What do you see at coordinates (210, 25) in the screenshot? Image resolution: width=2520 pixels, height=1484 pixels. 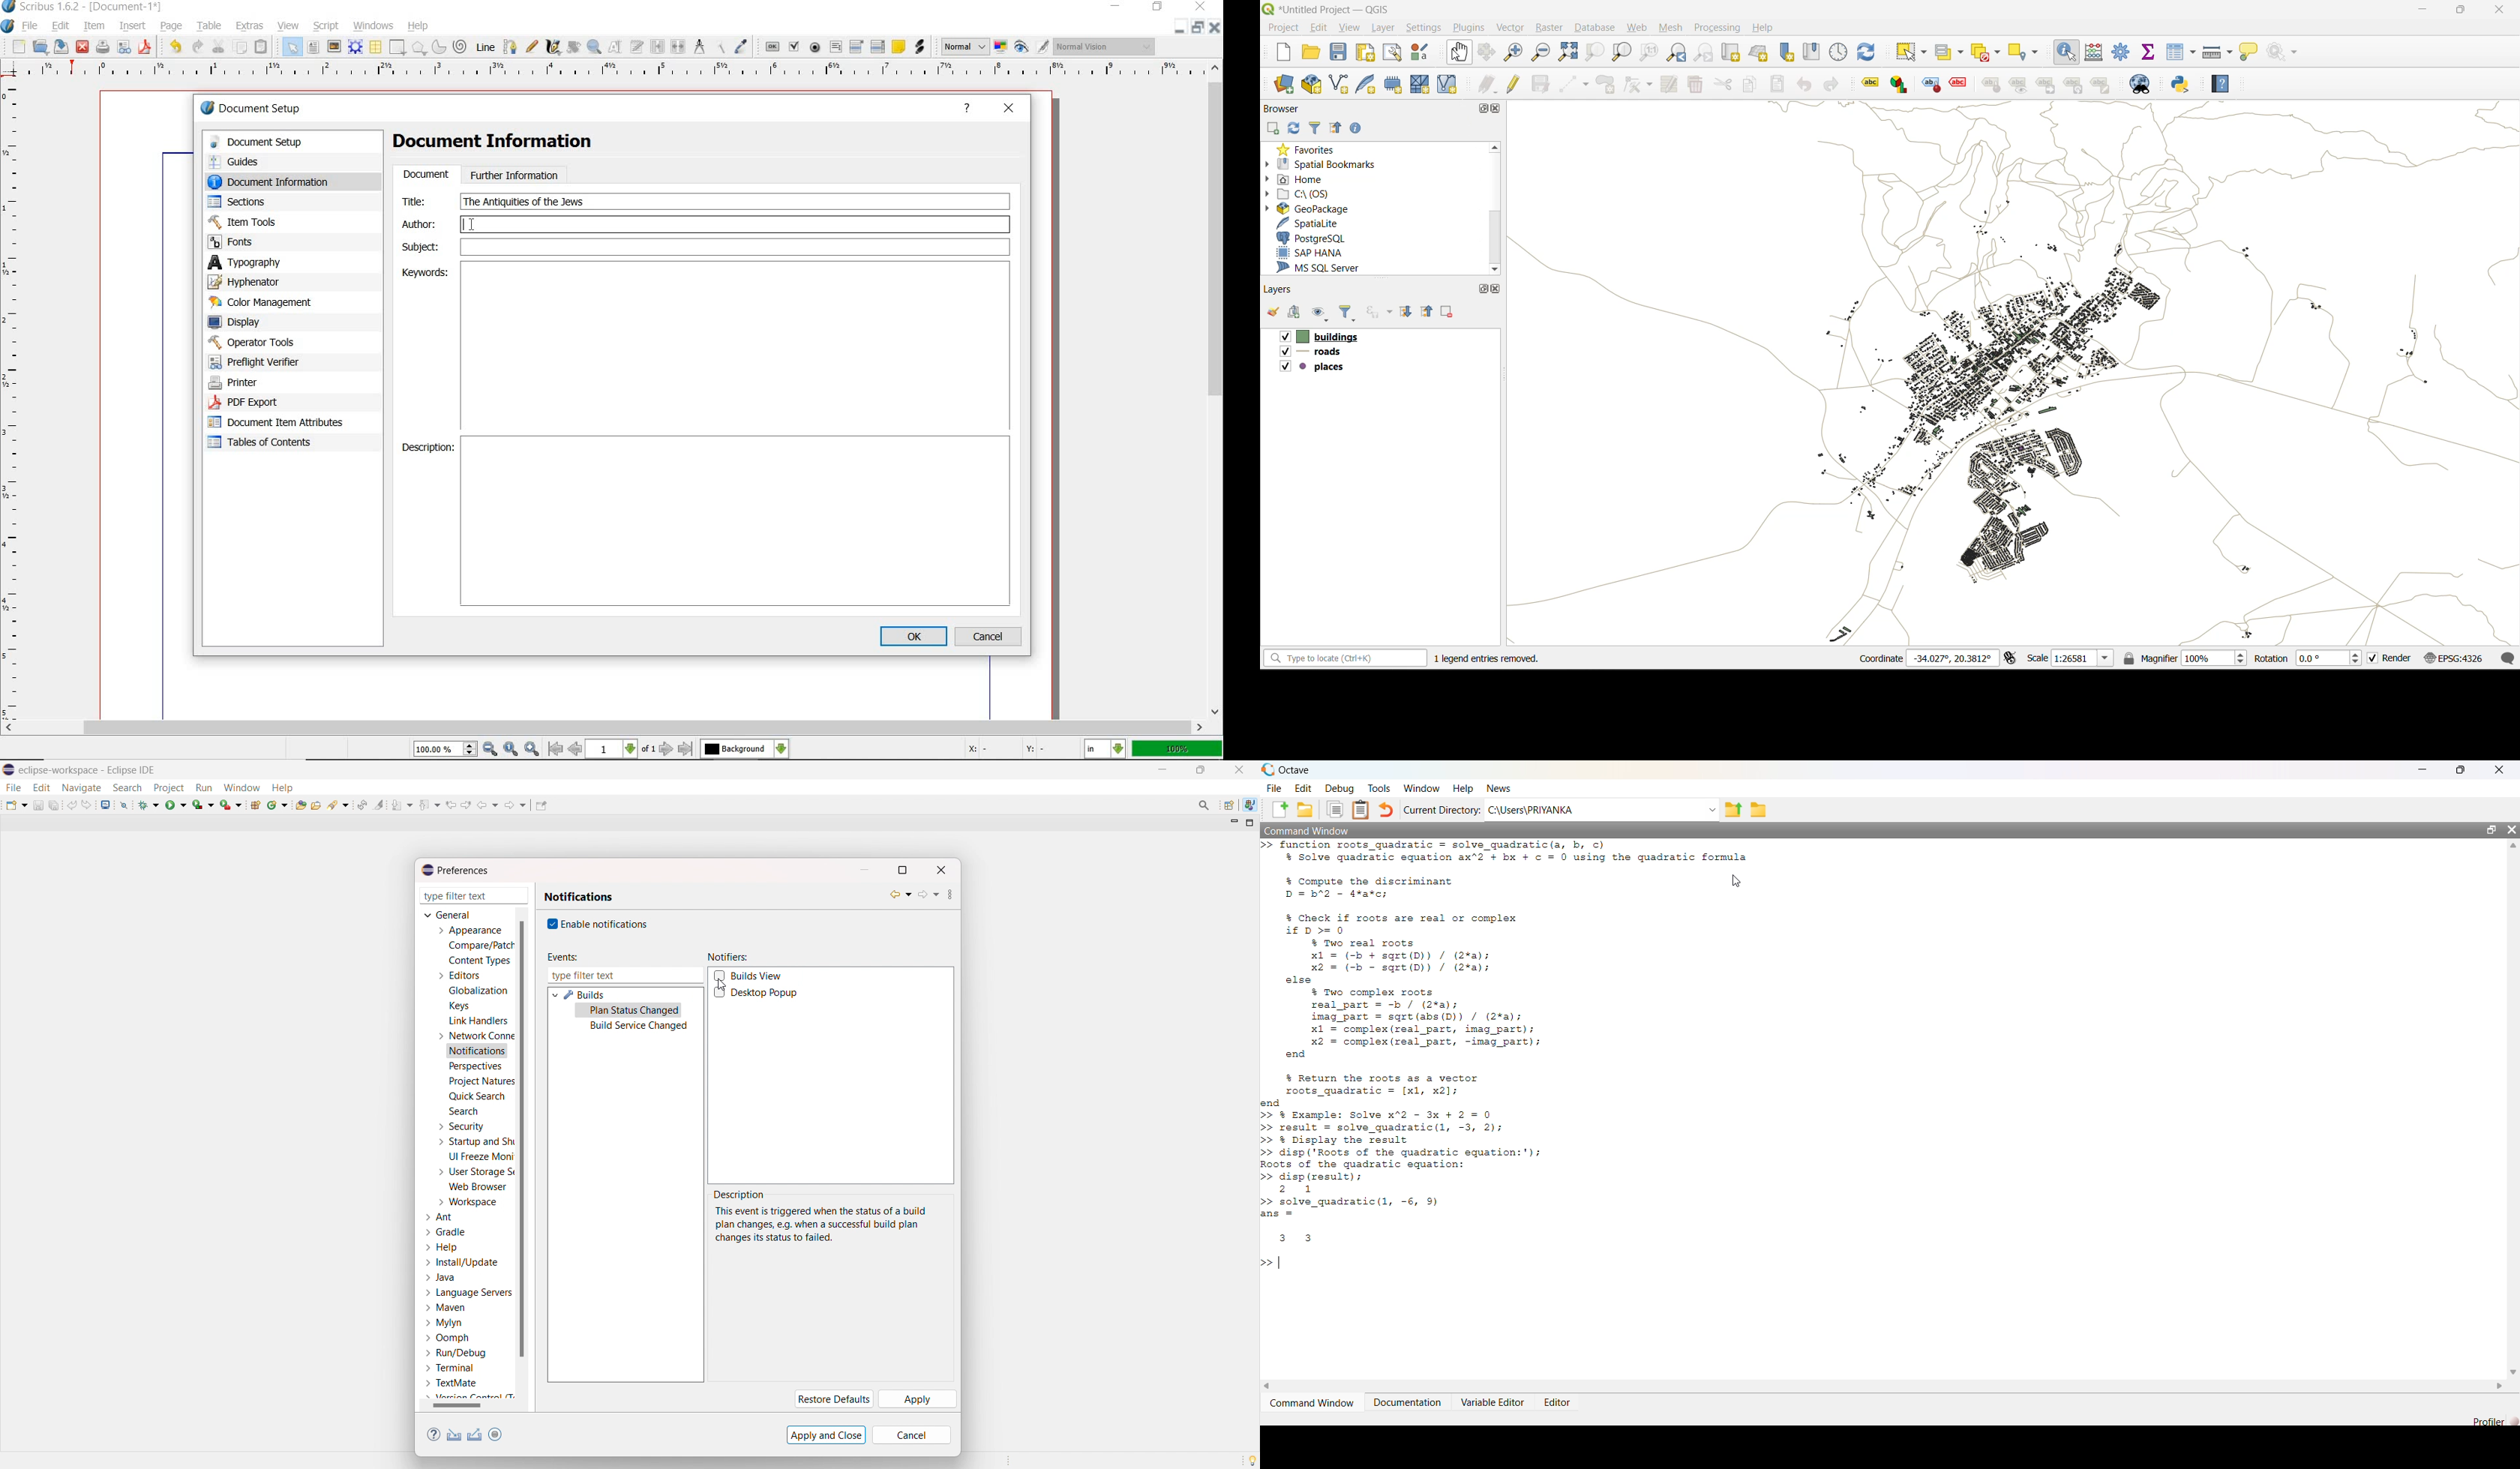 I see `table` at bounding box center [210, 25].